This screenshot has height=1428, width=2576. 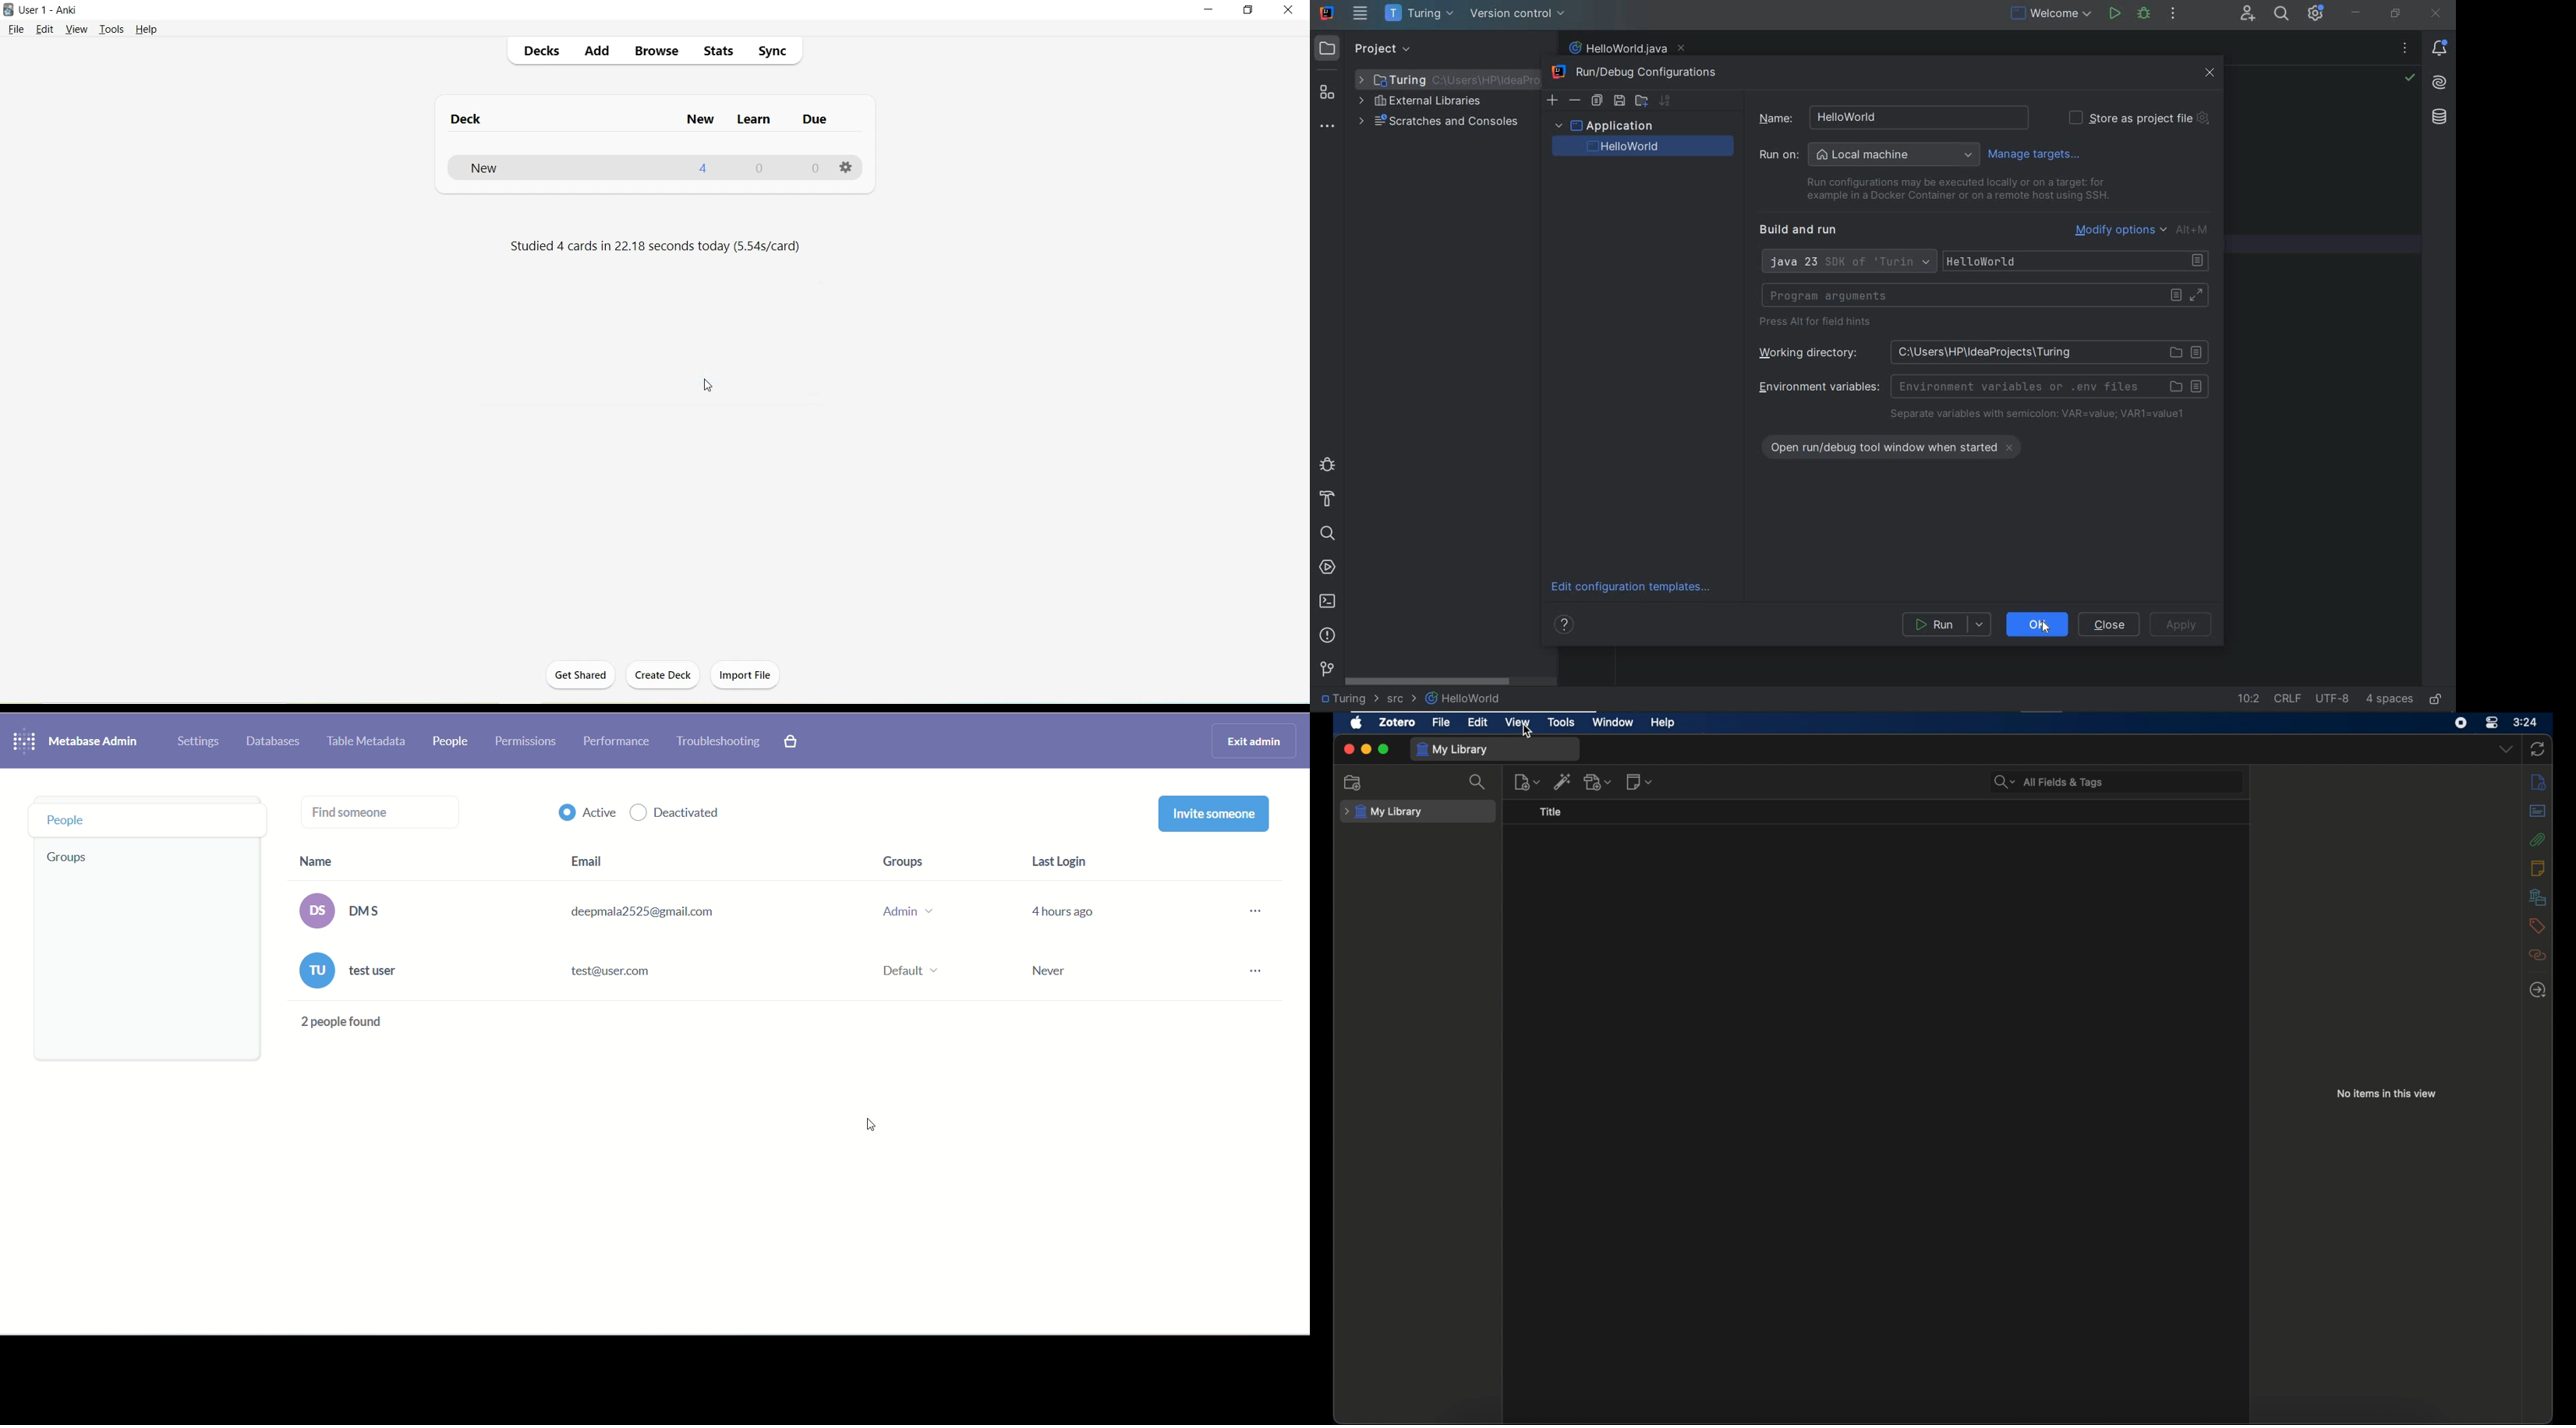 What do you see at coordinates (50, 10) in the screenshot?
I see `User 1 - Anki` at bounding box center [50, 10].